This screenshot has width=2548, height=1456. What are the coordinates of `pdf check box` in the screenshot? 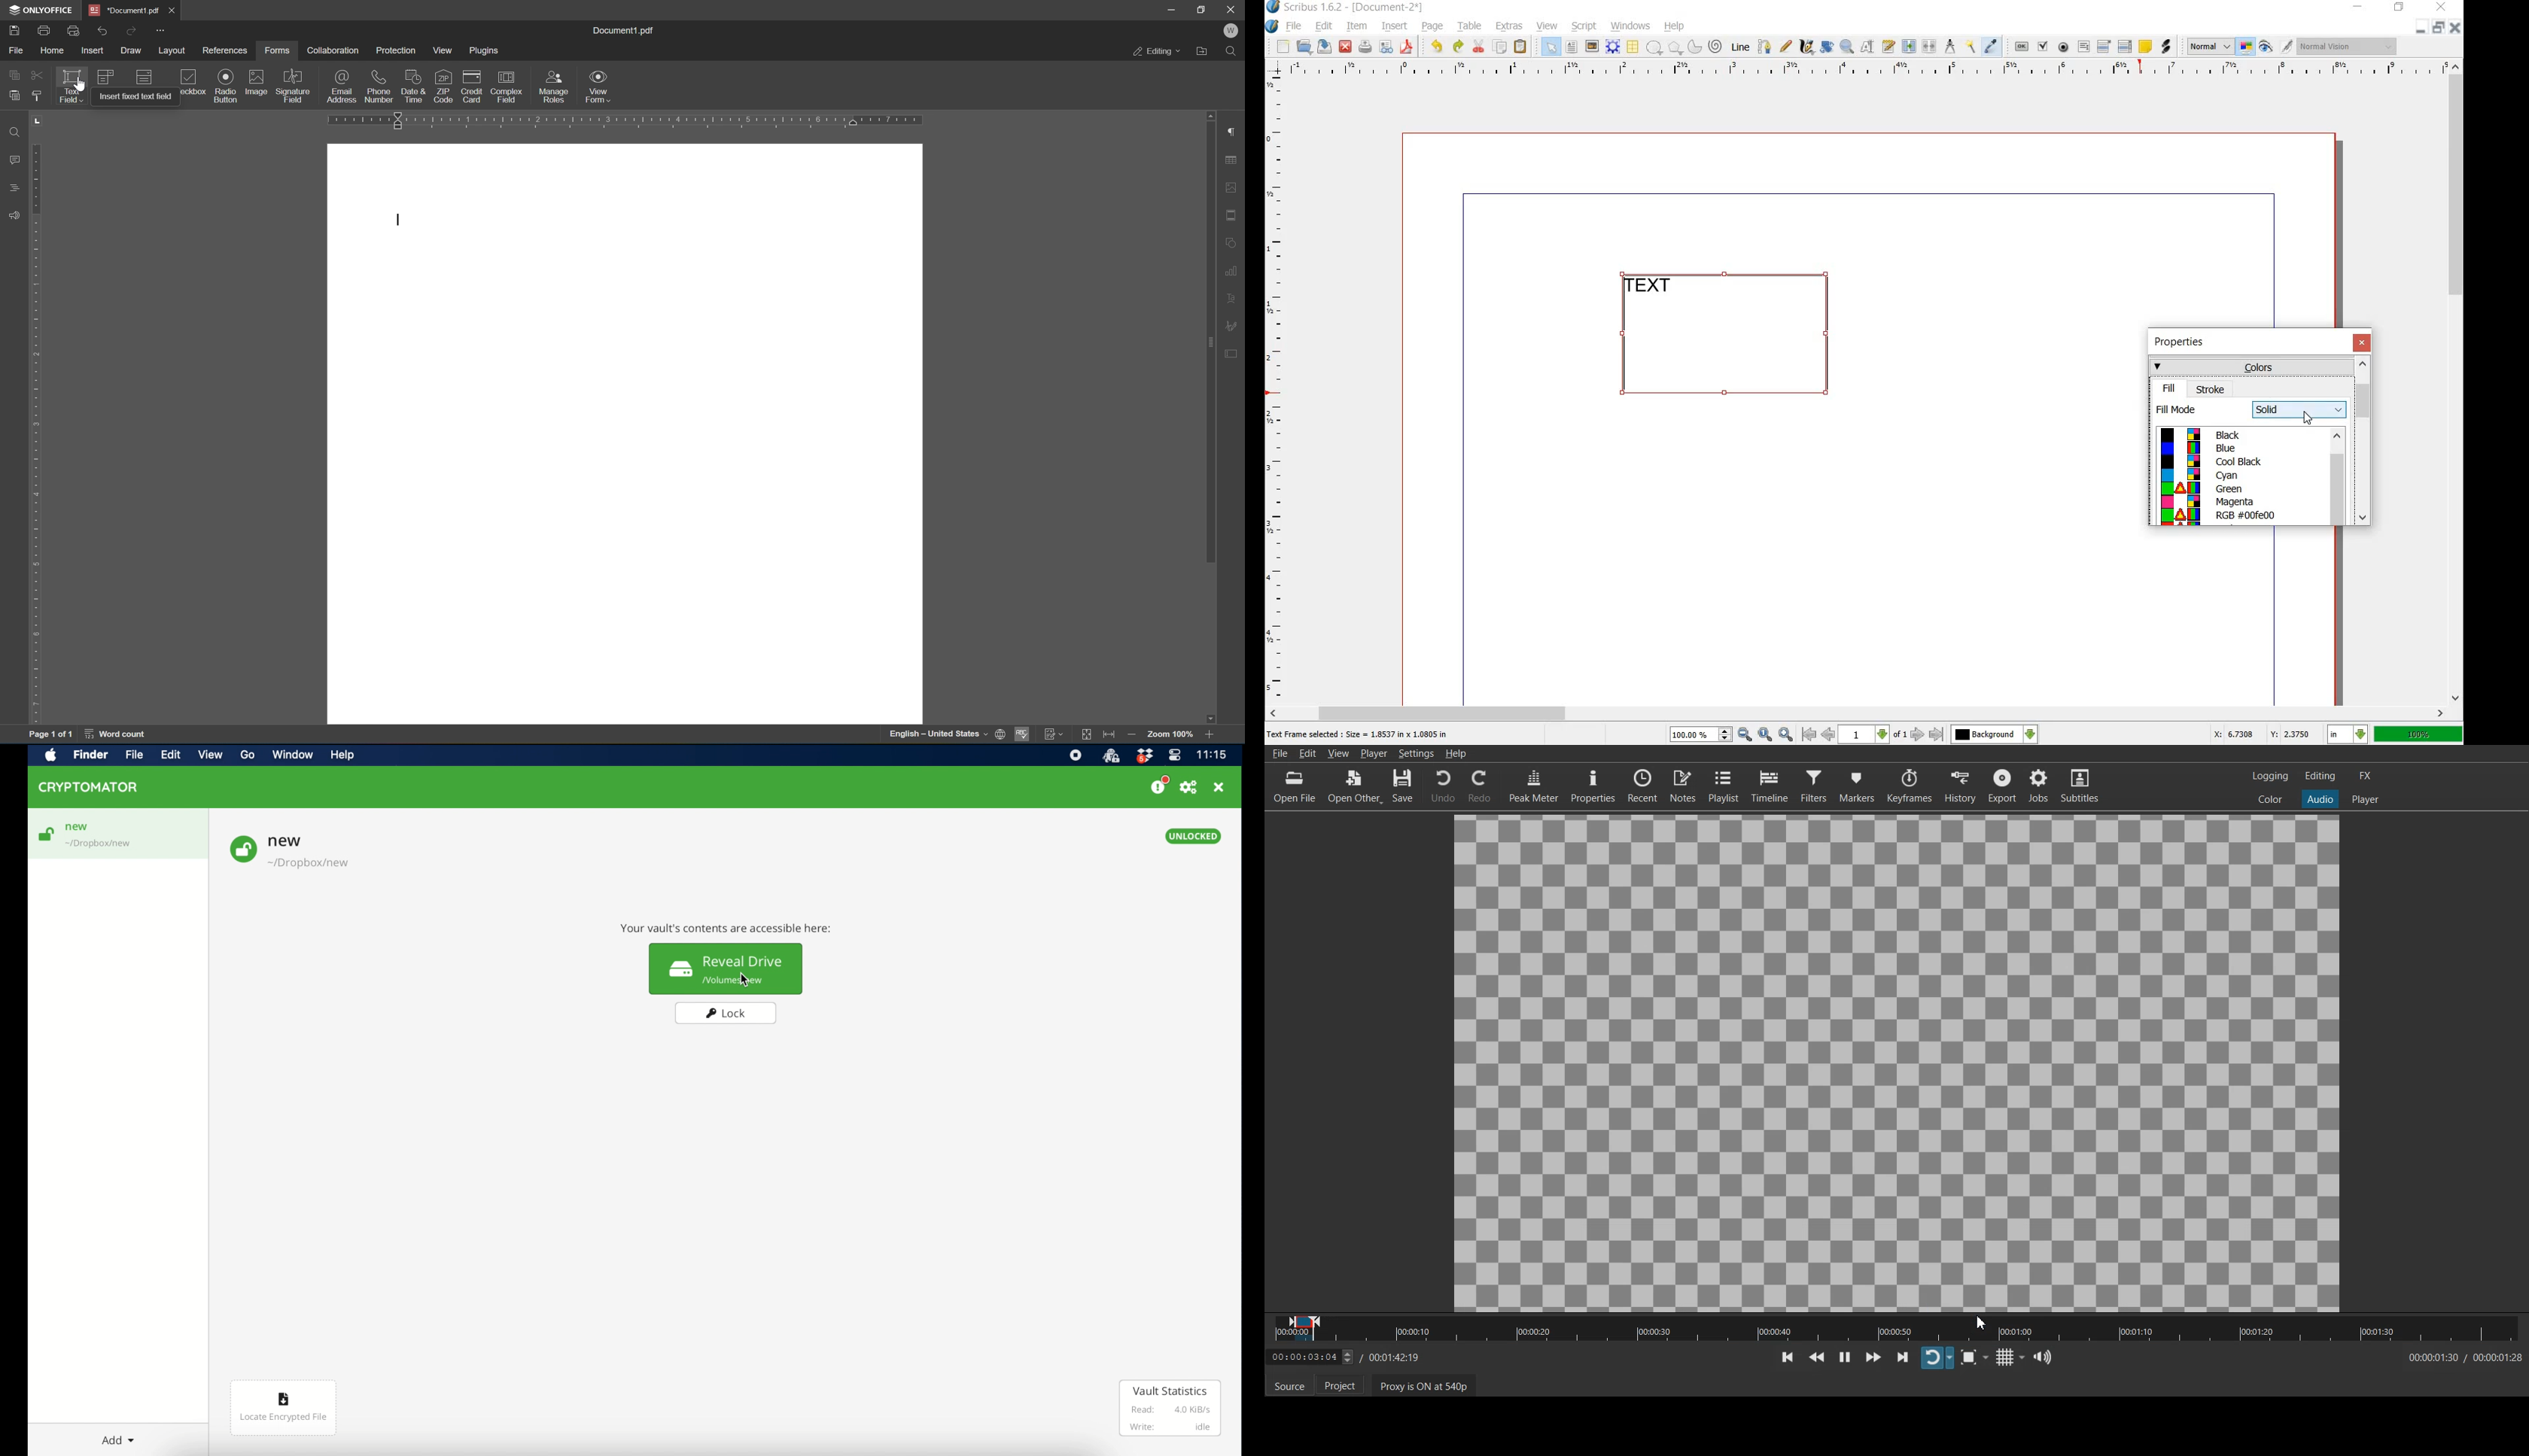 It's located at (2042, 46).